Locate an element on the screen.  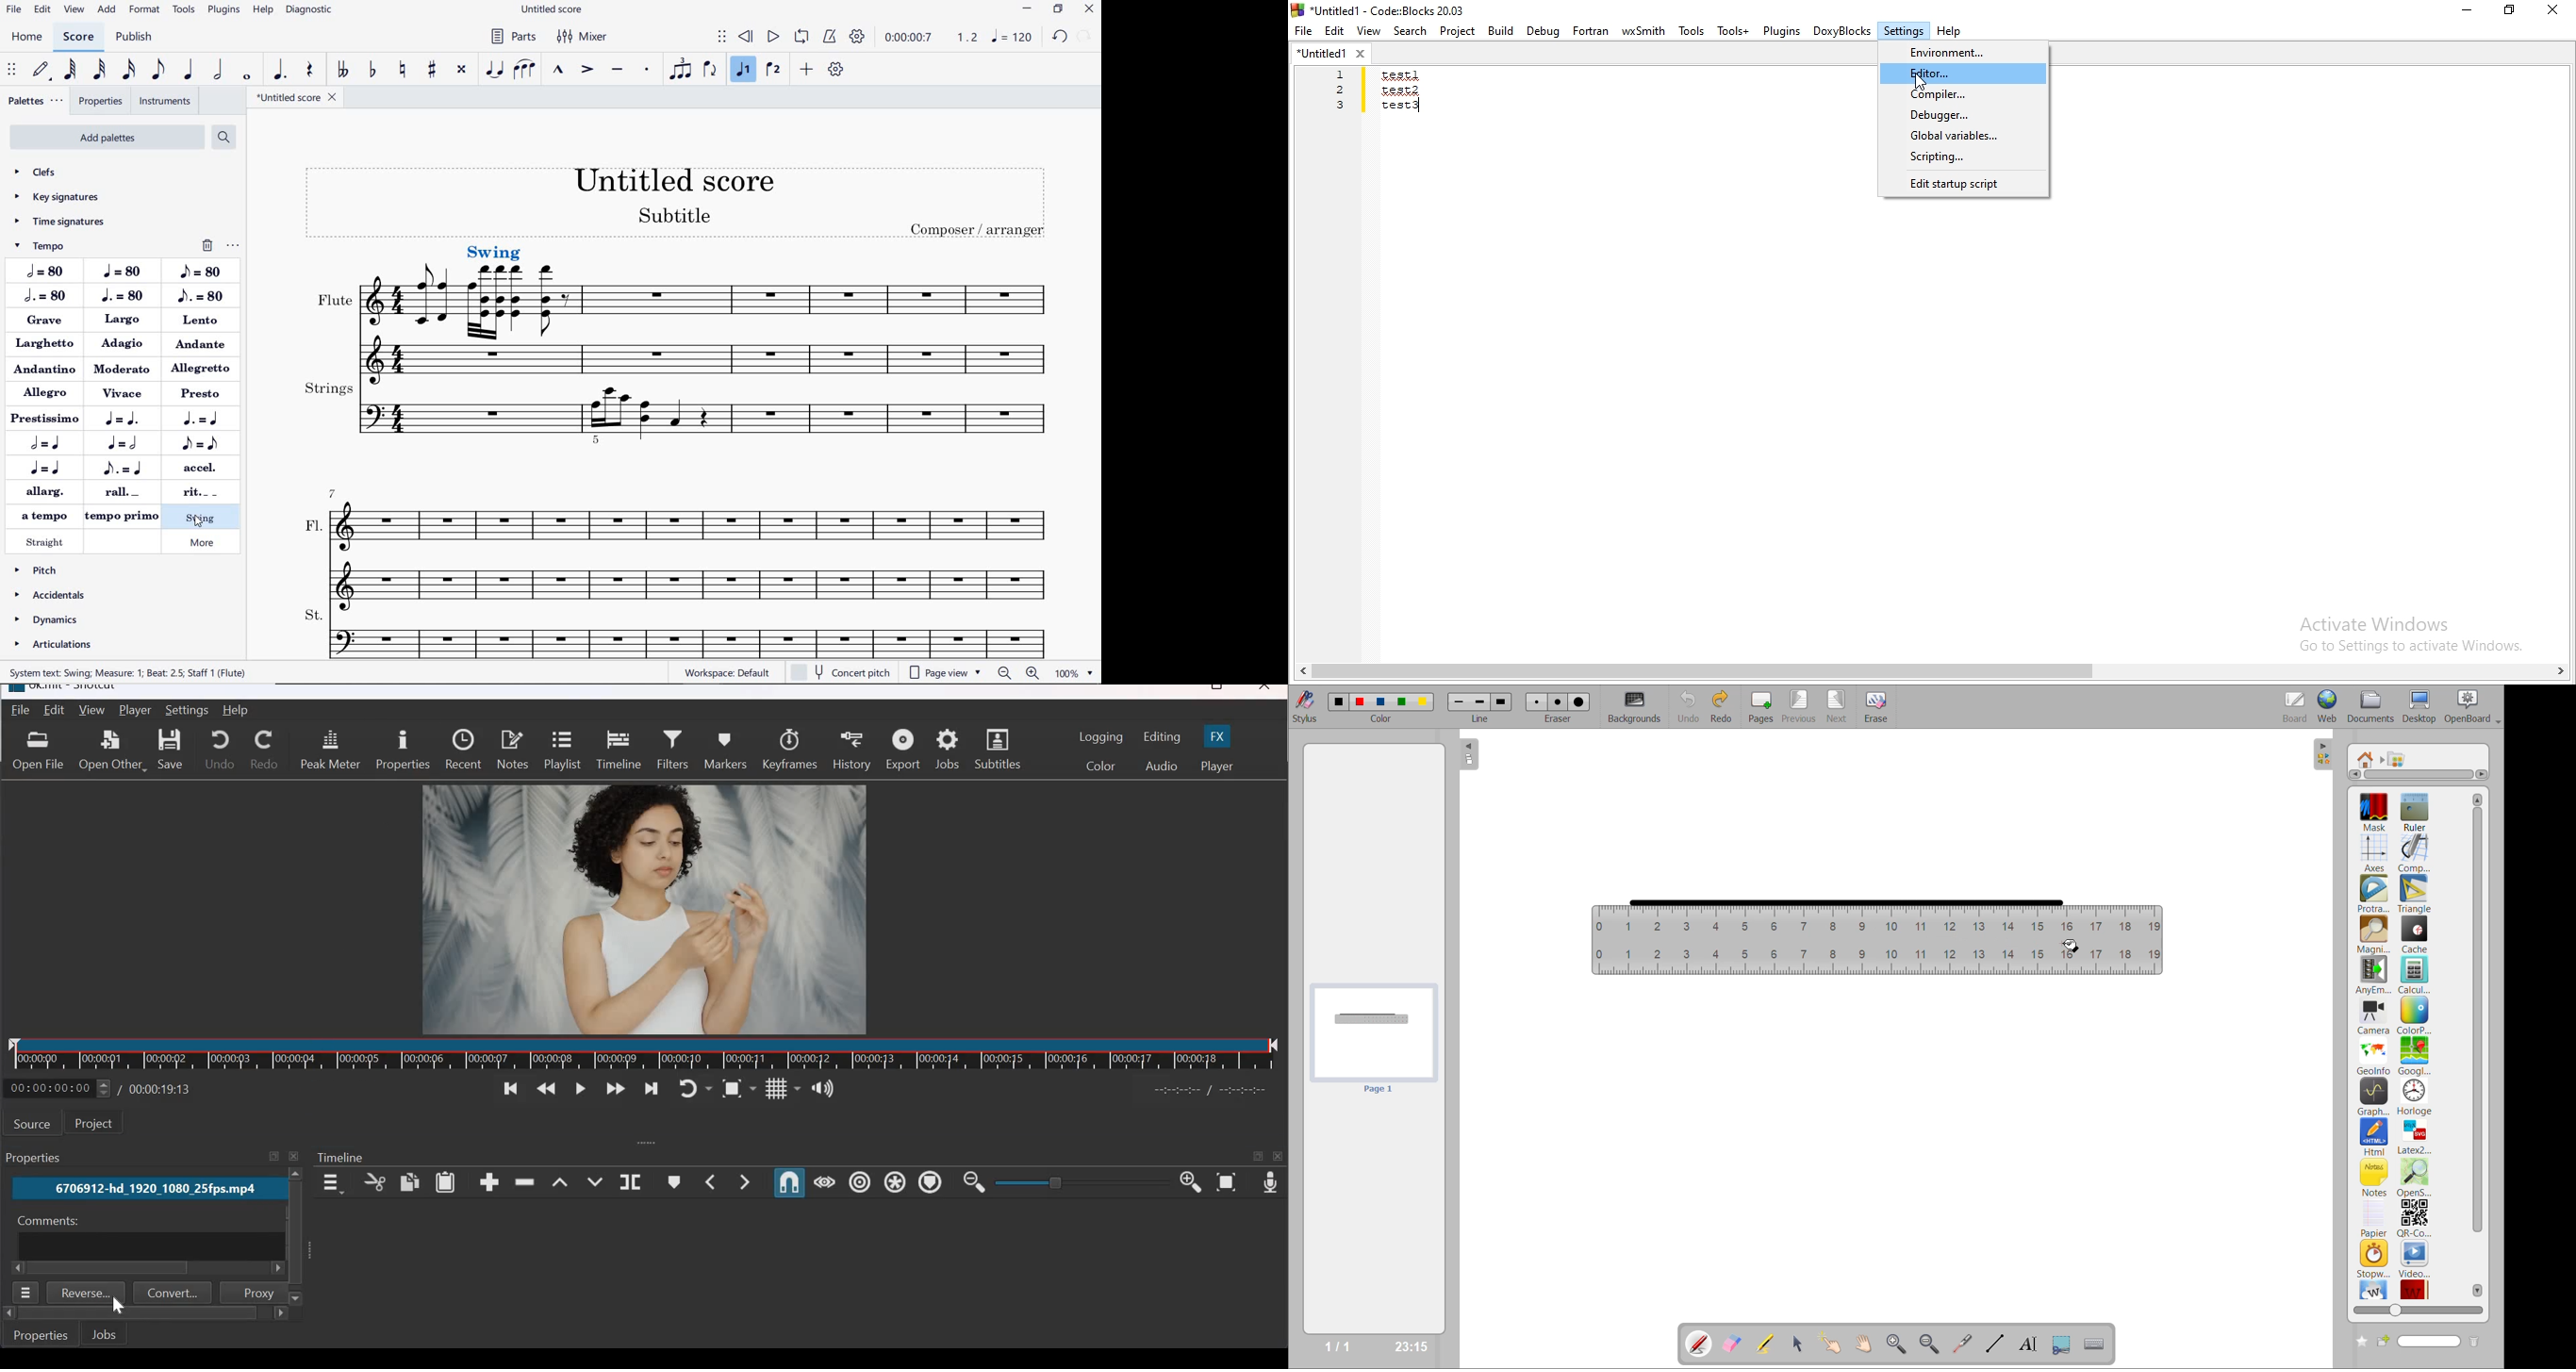
undo is located at coordinates (1060, 35).